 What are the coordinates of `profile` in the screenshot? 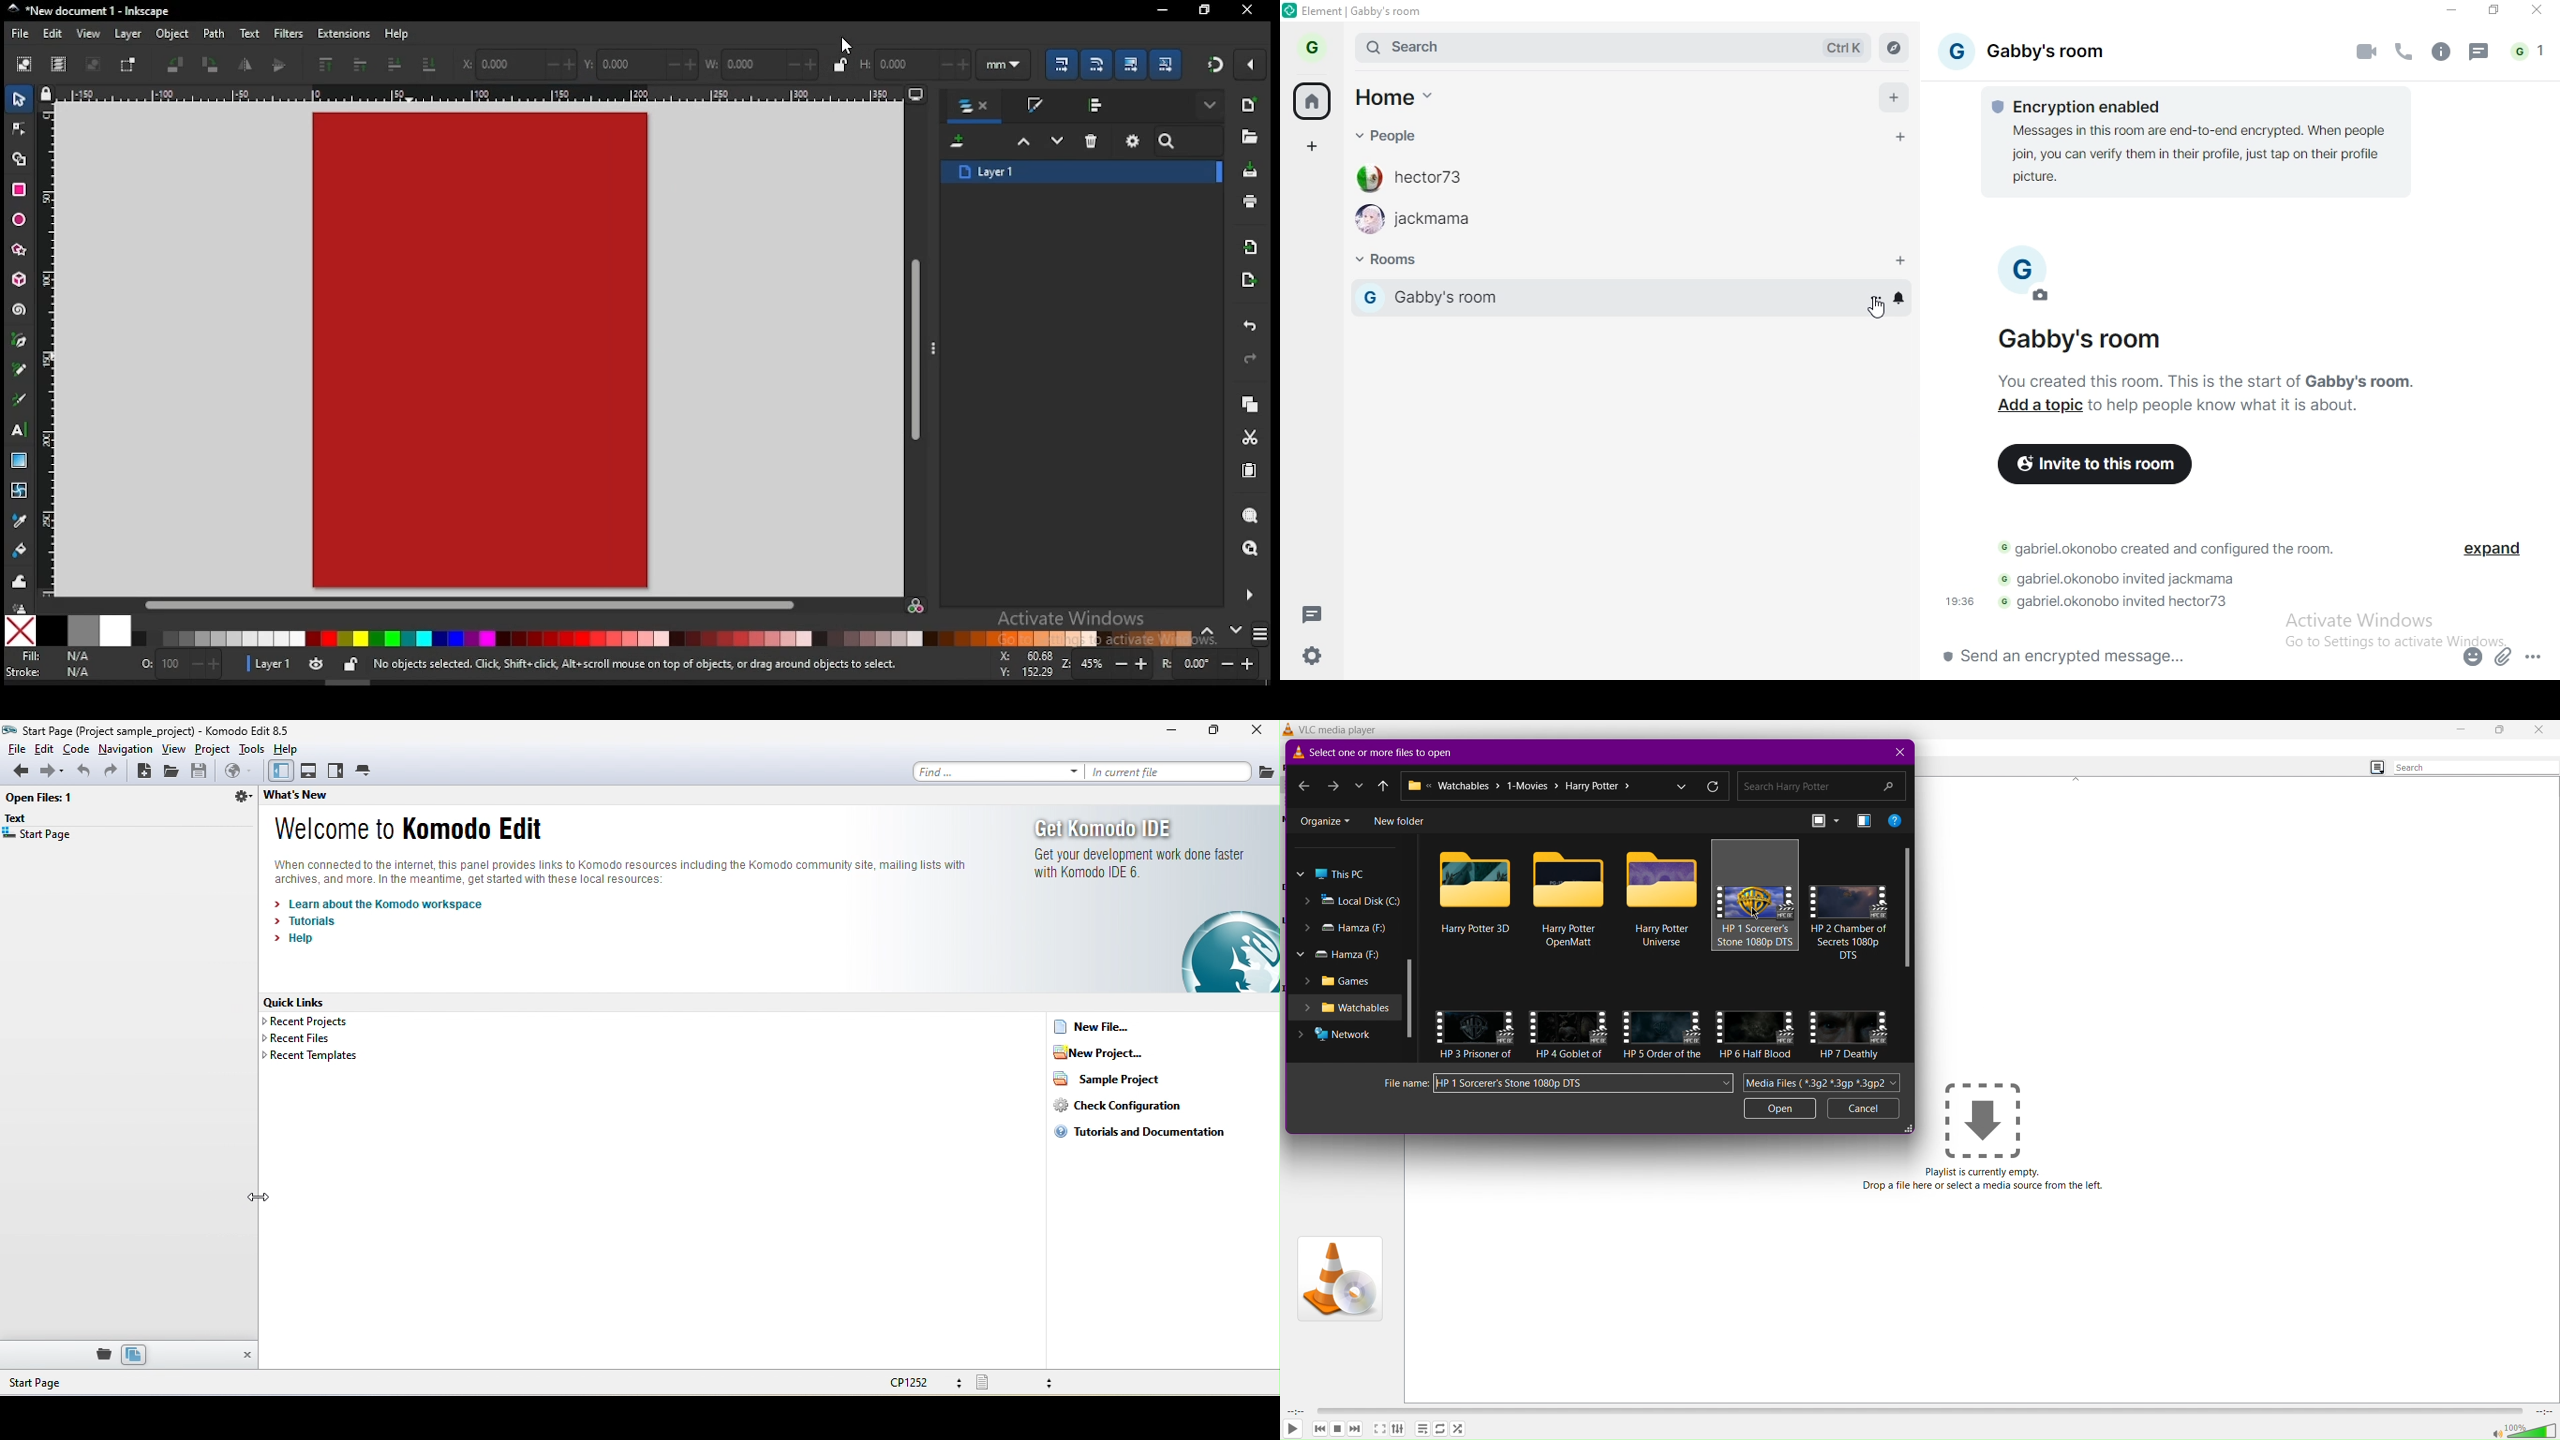 It's located at (1313, 45).